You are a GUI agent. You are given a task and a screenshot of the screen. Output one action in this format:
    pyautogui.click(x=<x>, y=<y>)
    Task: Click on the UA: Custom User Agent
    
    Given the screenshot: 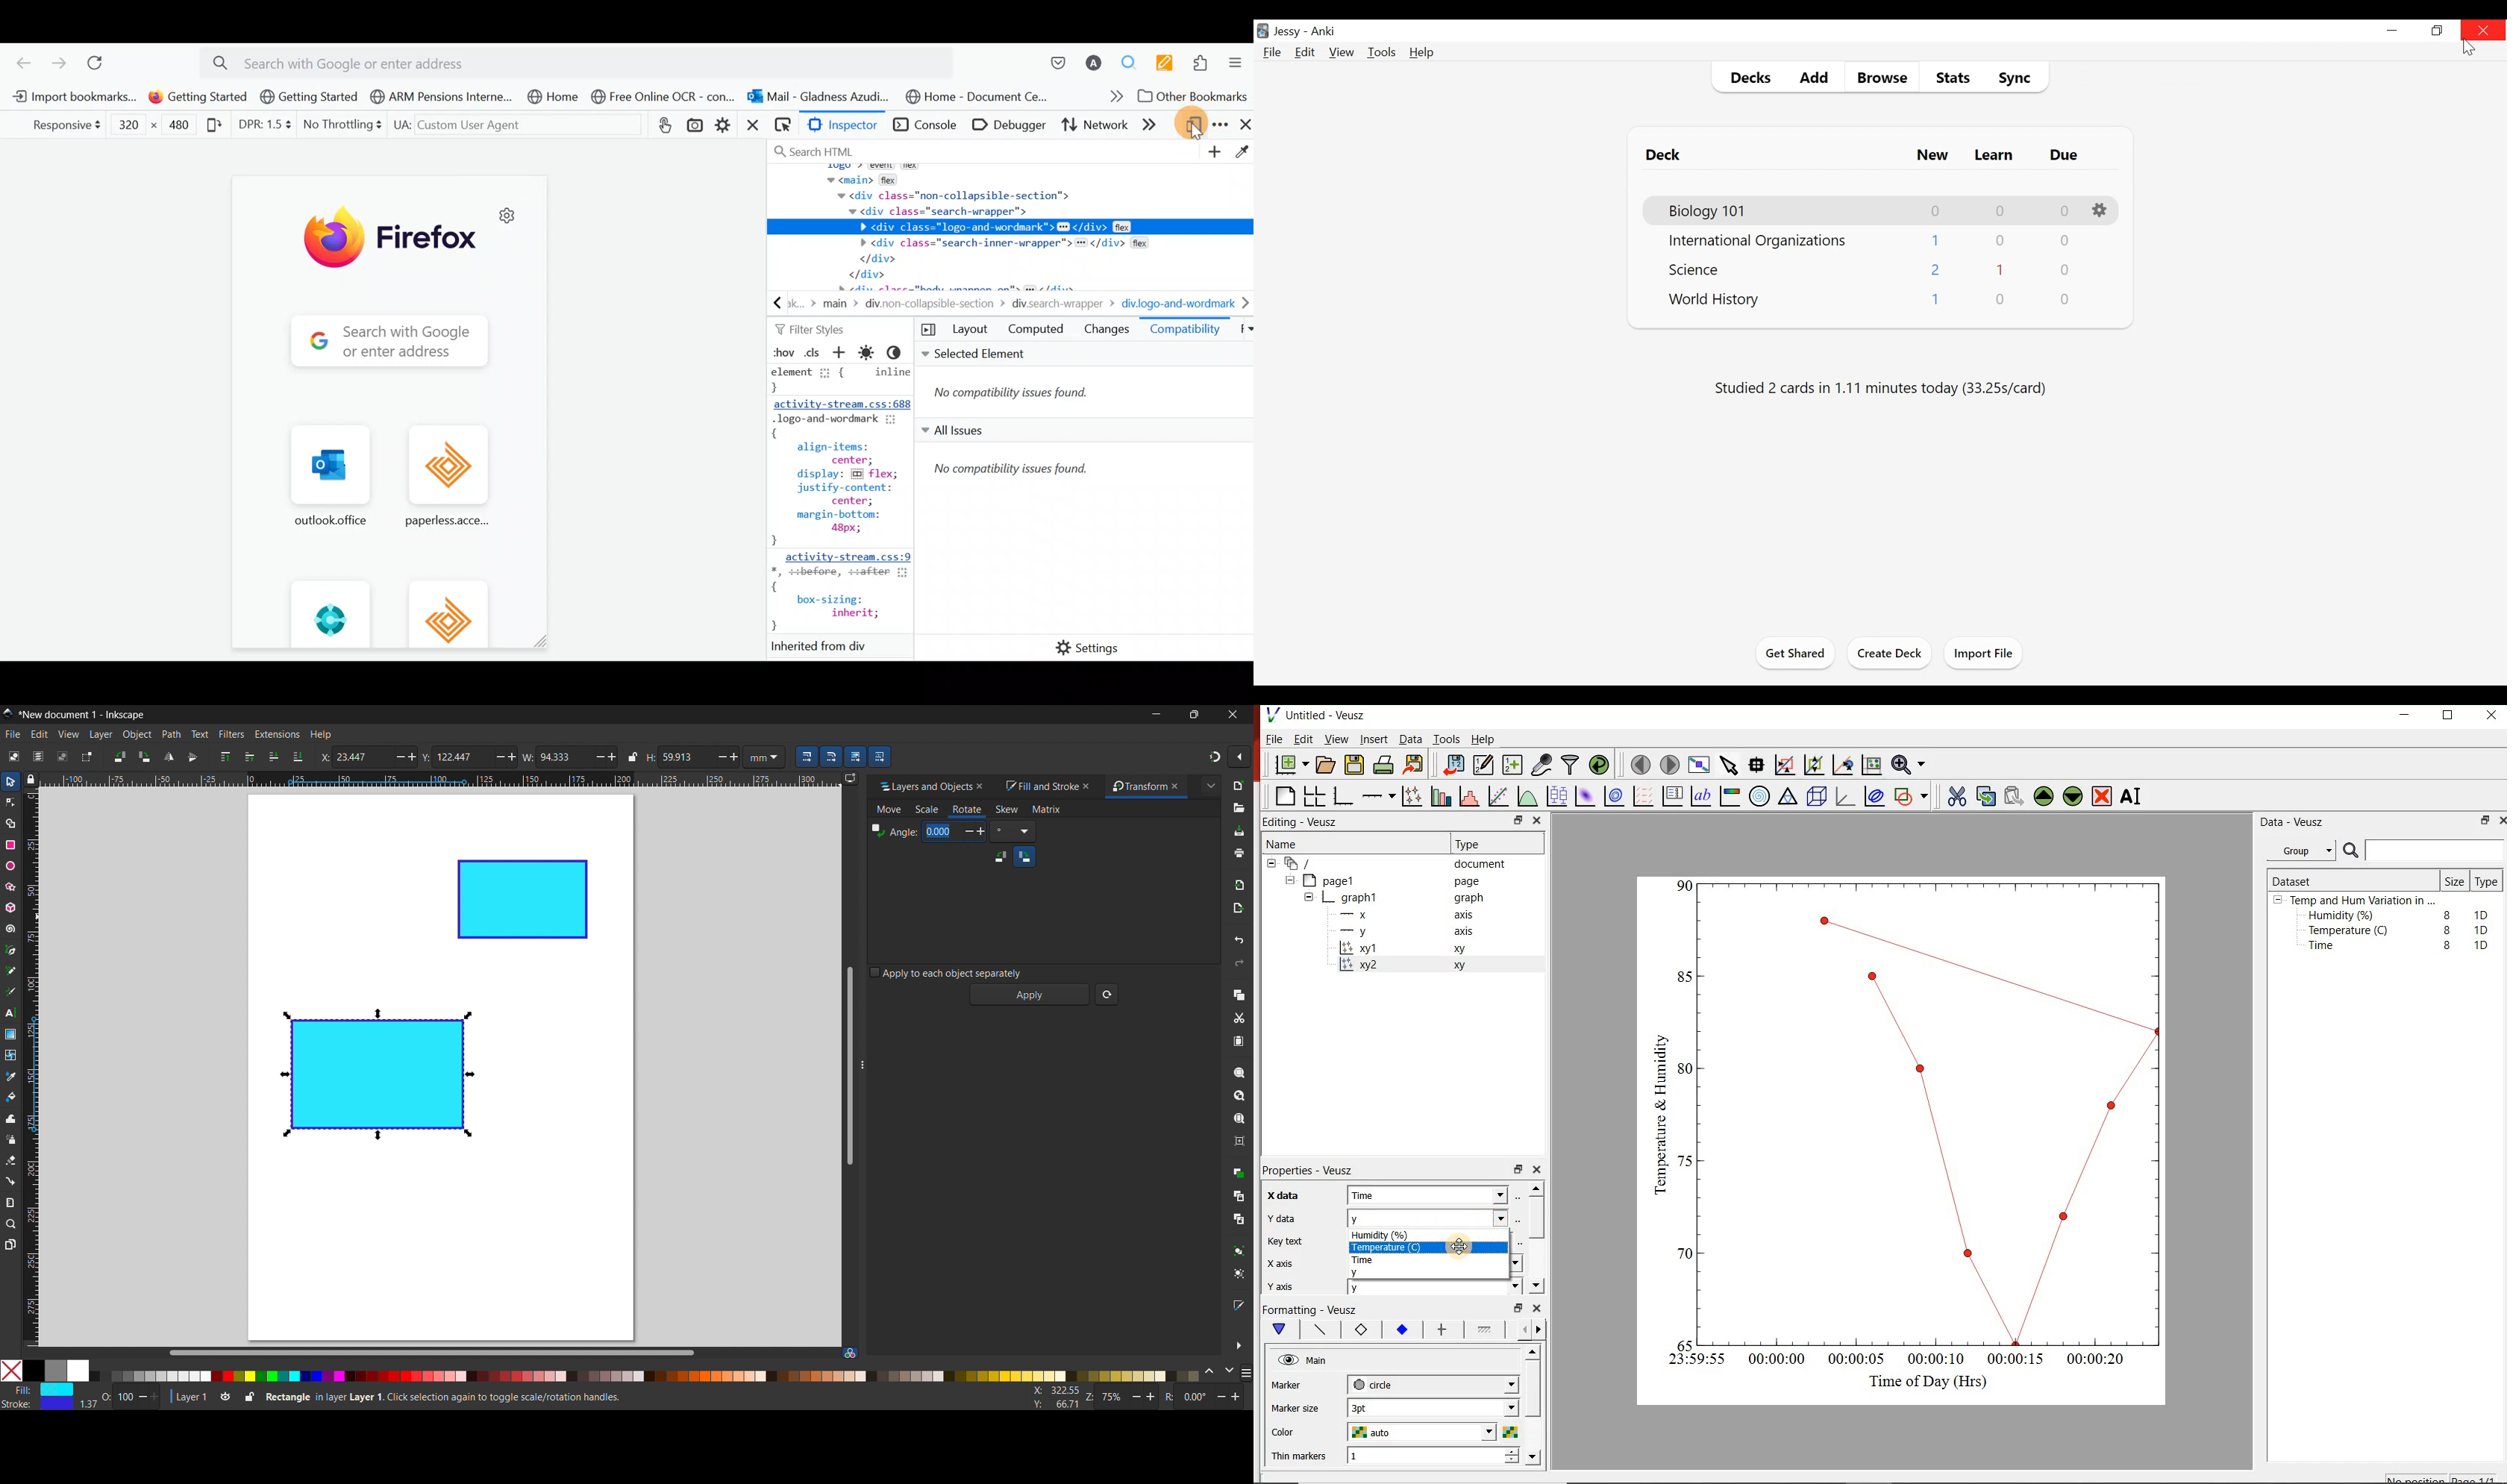 What is the action you would take?
    pyautogui.click(x=501, y=124)
    